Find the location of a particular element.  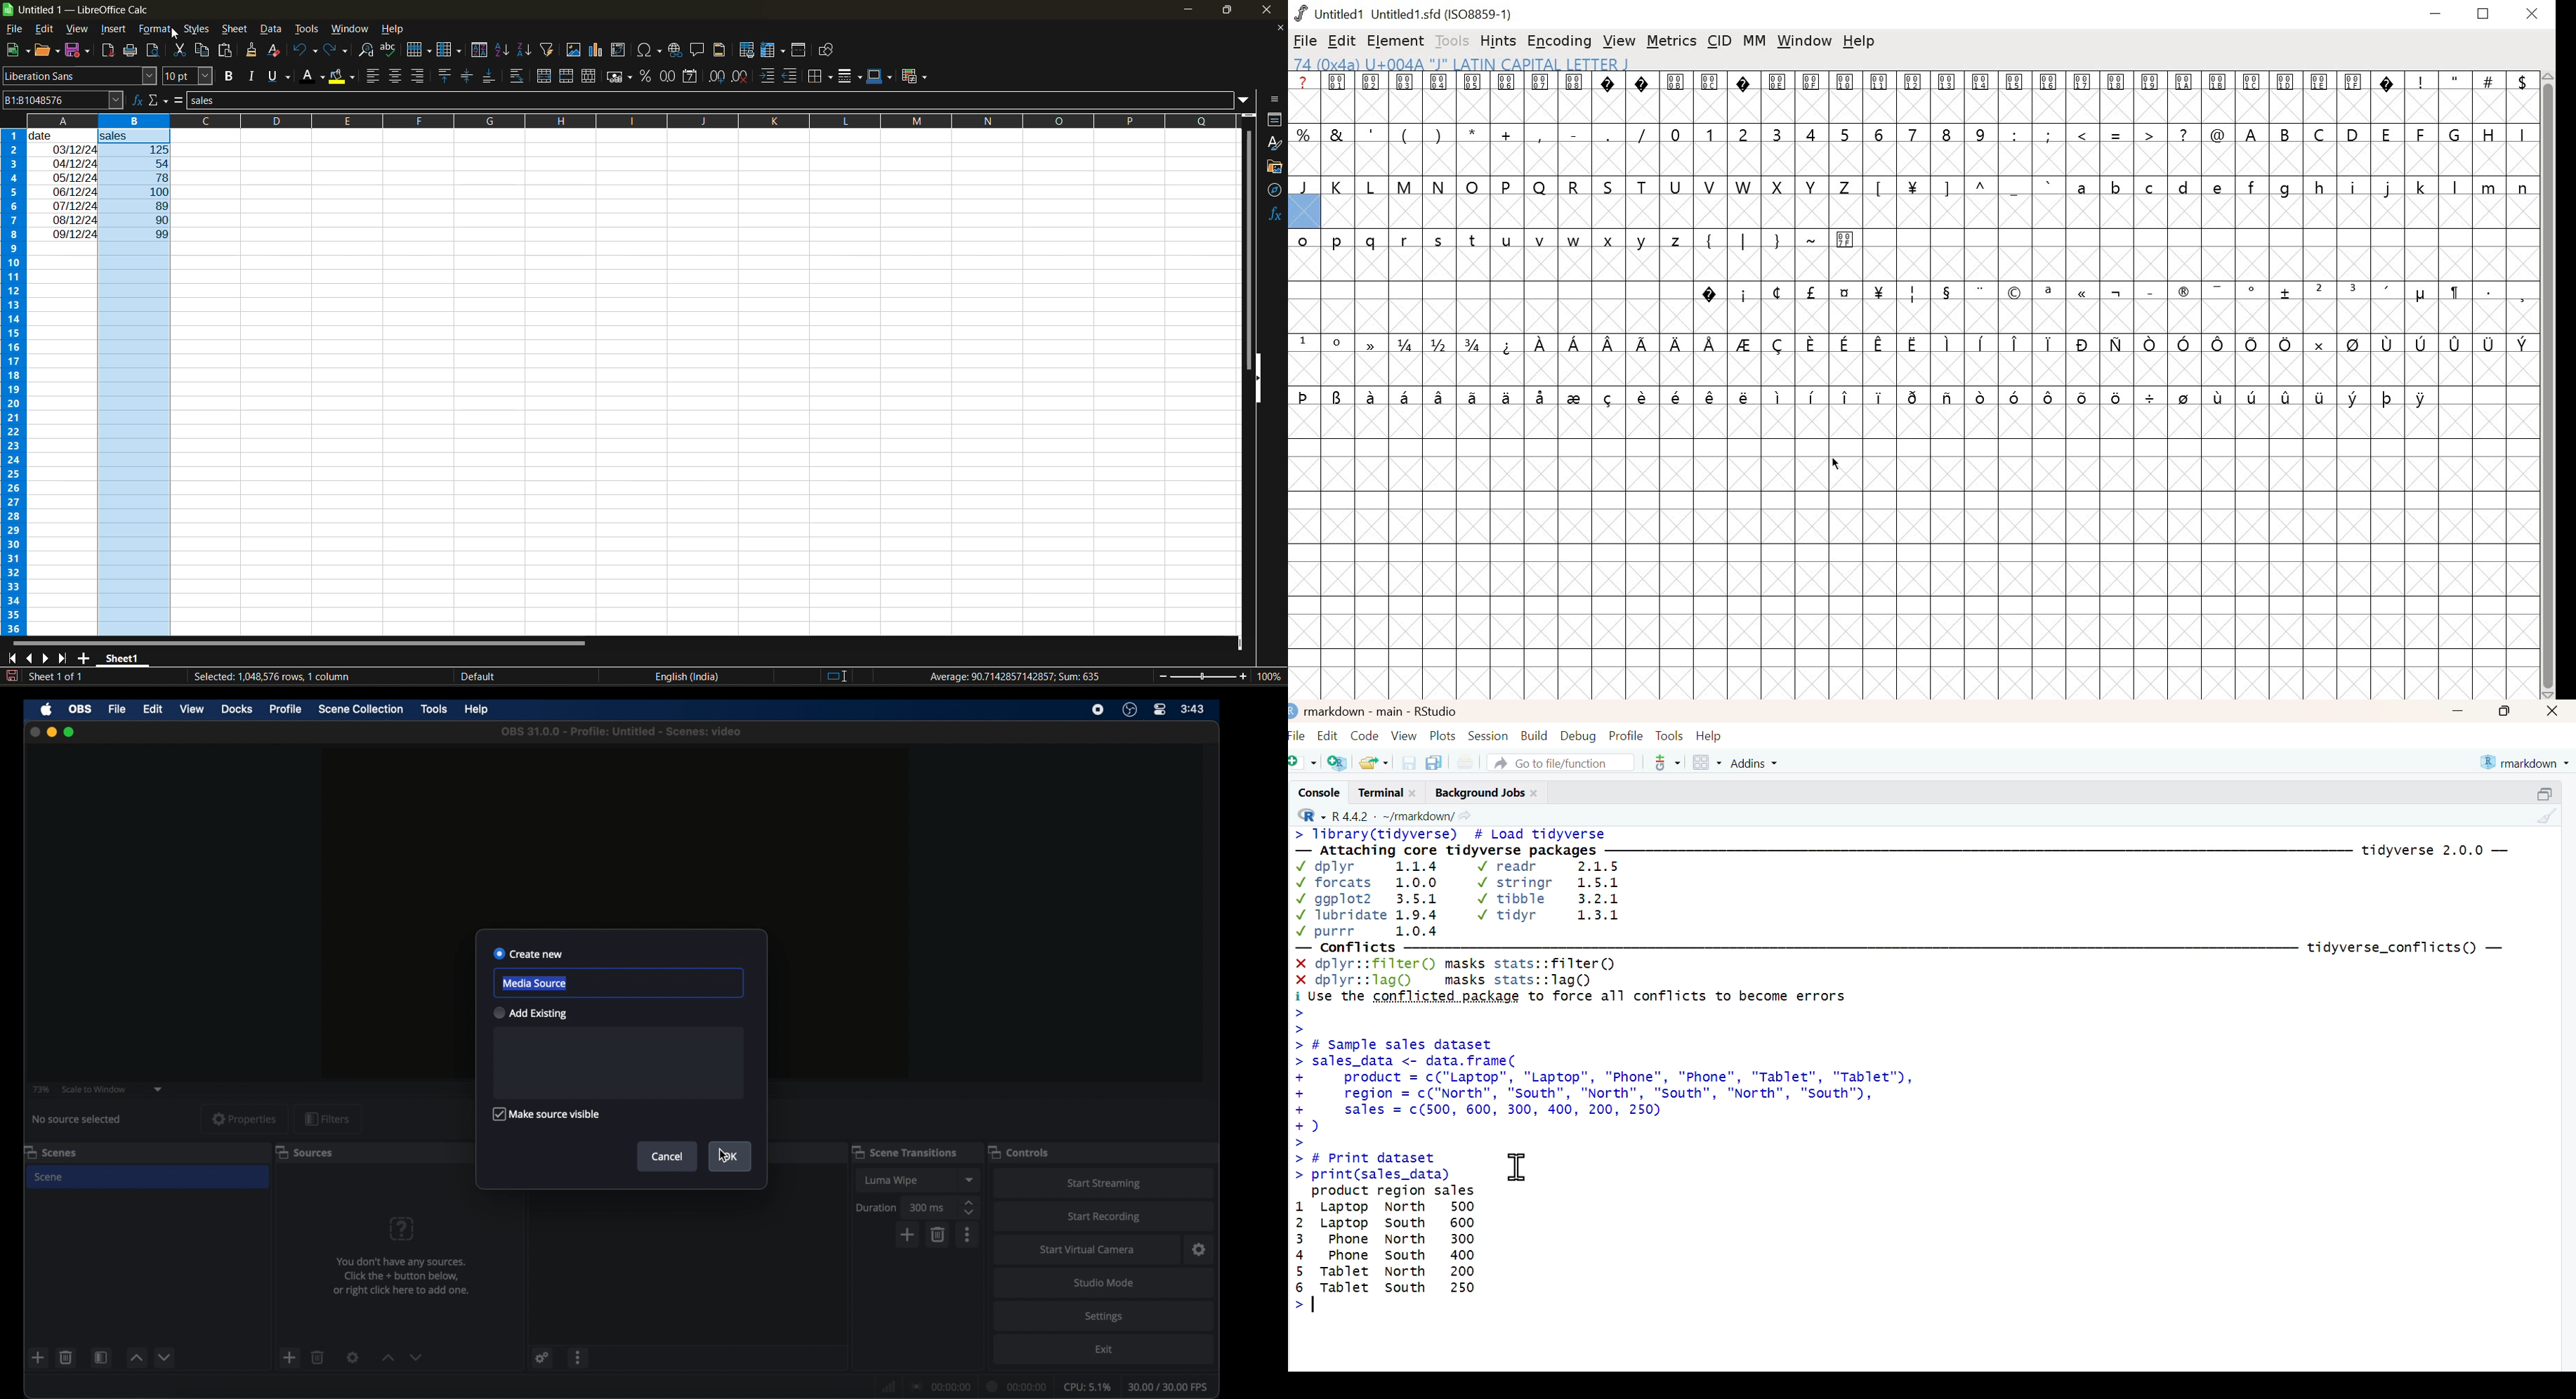

screen recorder icon is located at coordinates (1097, 709).